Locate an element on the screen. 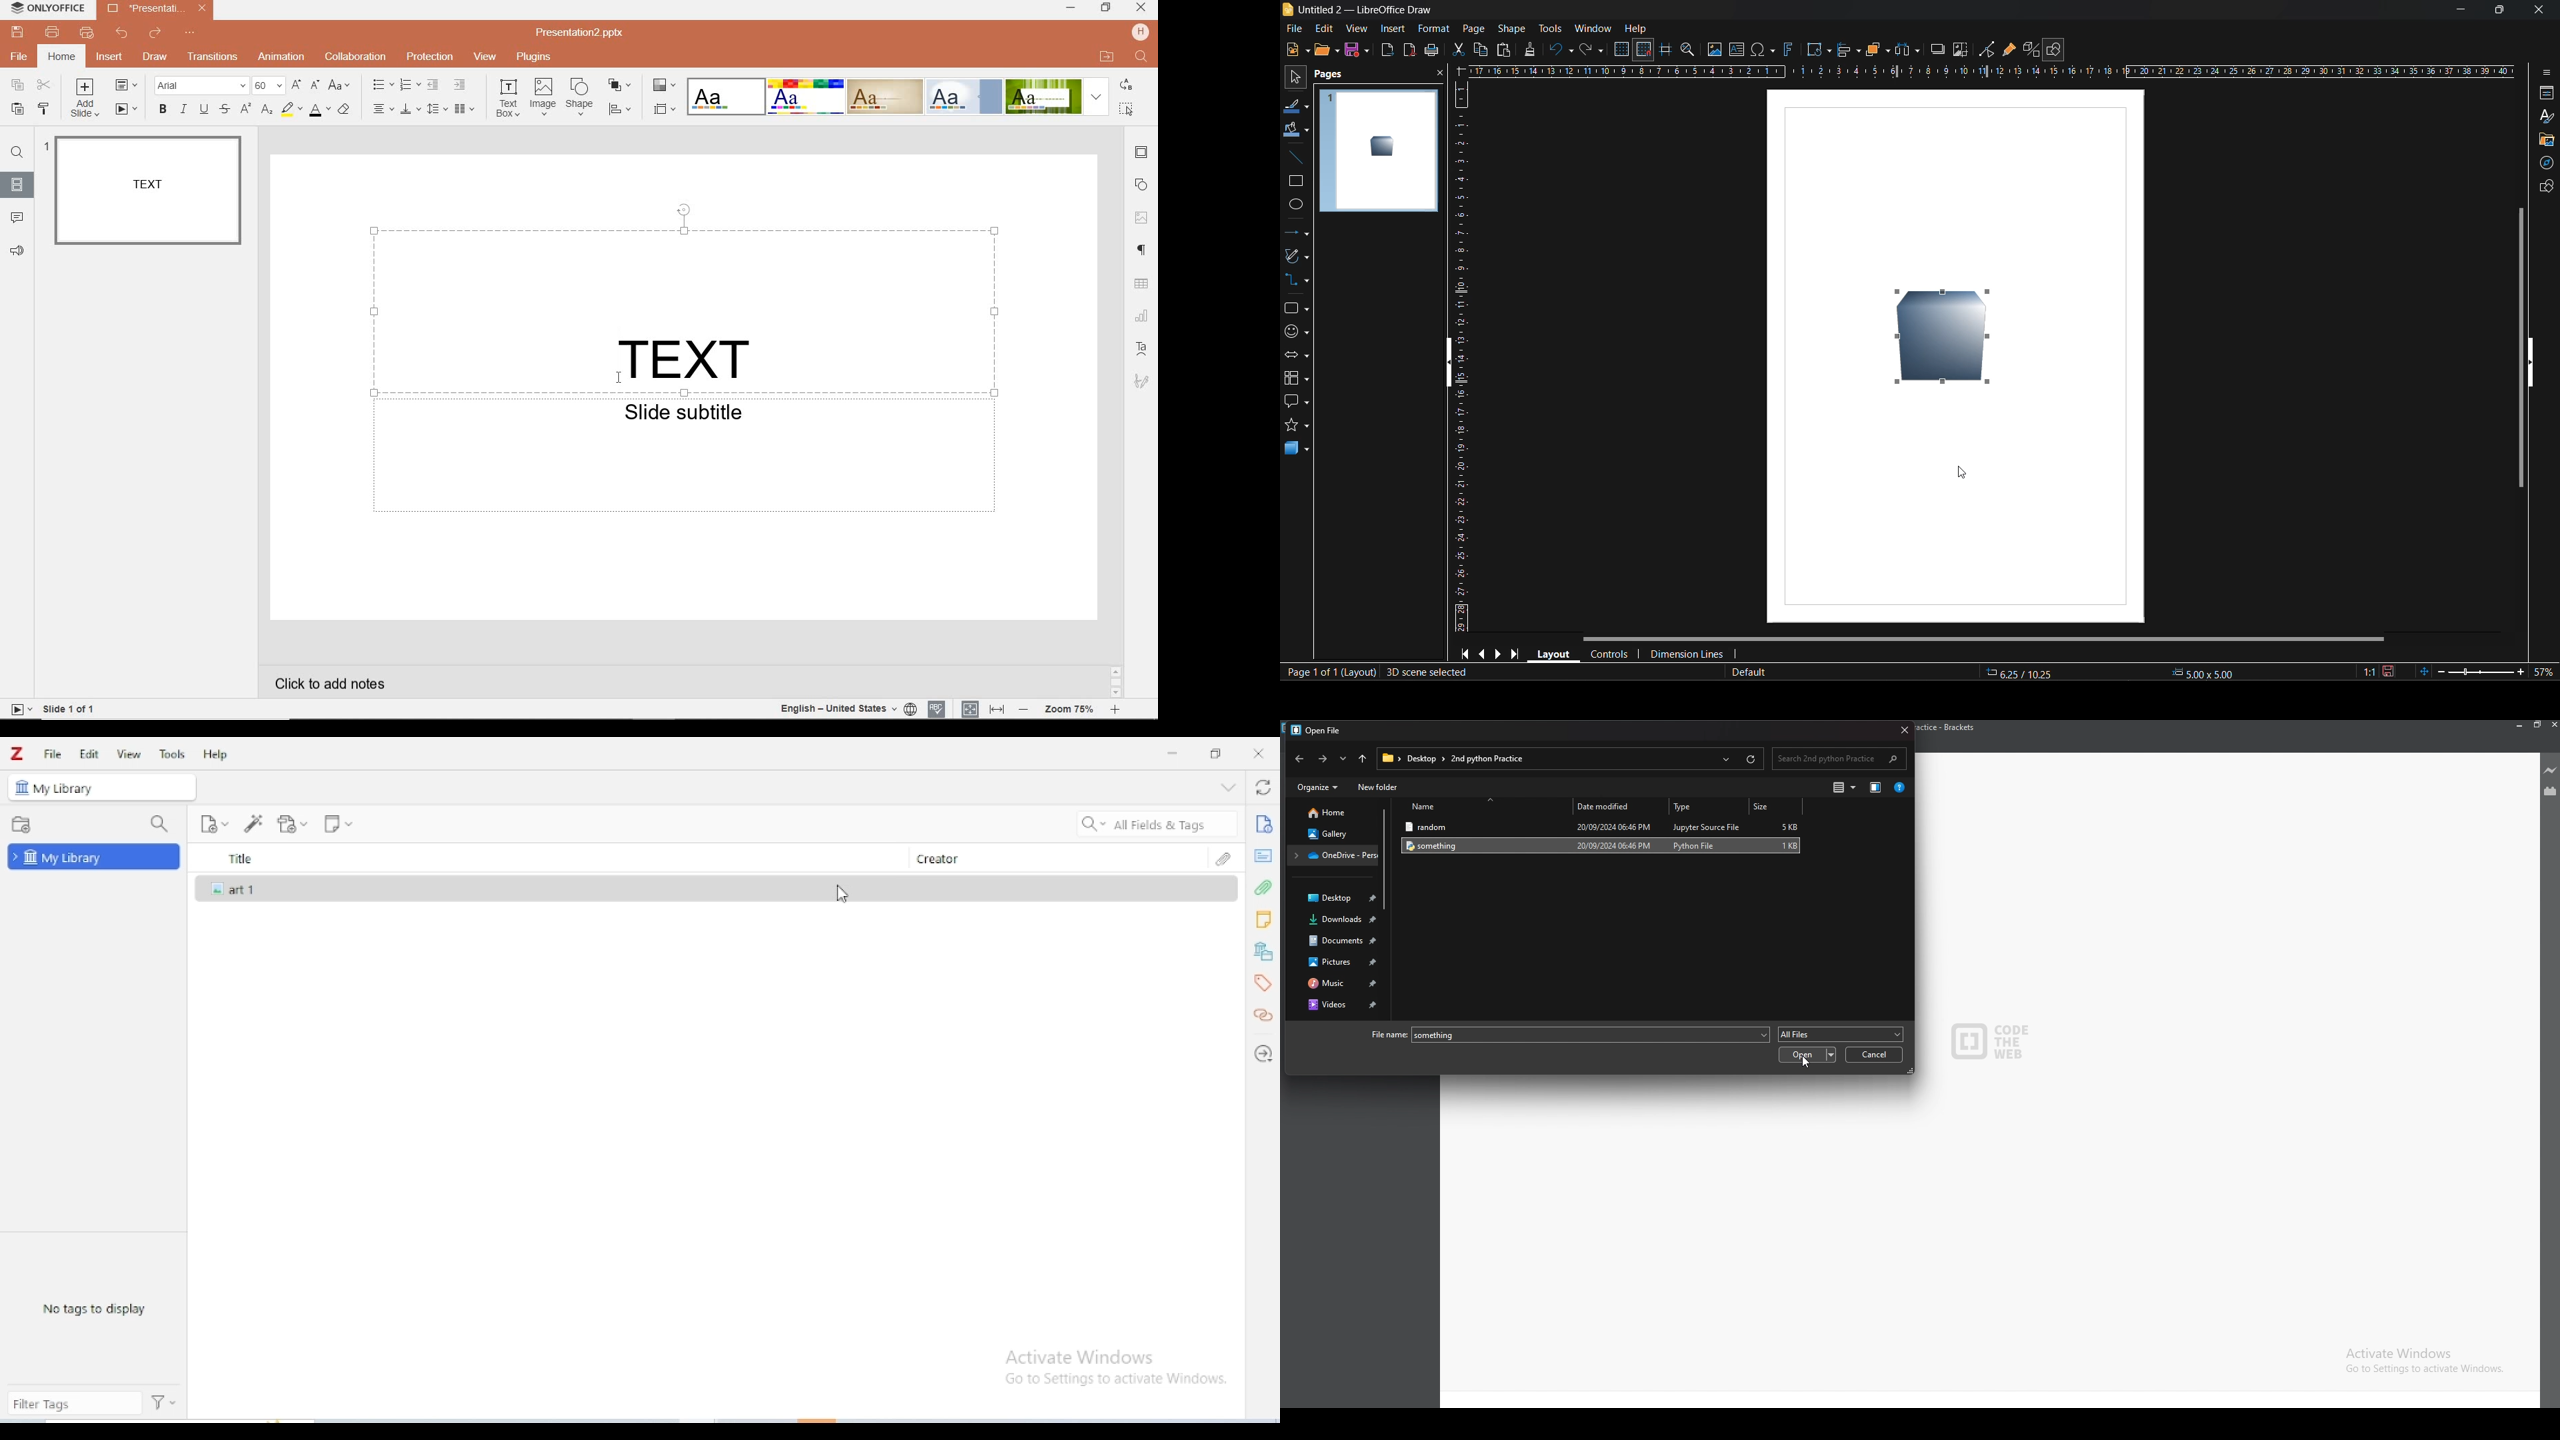 Image resolution: width=2576 pixels, height=1456 pixels. export is located at coordinates (1389, 51).